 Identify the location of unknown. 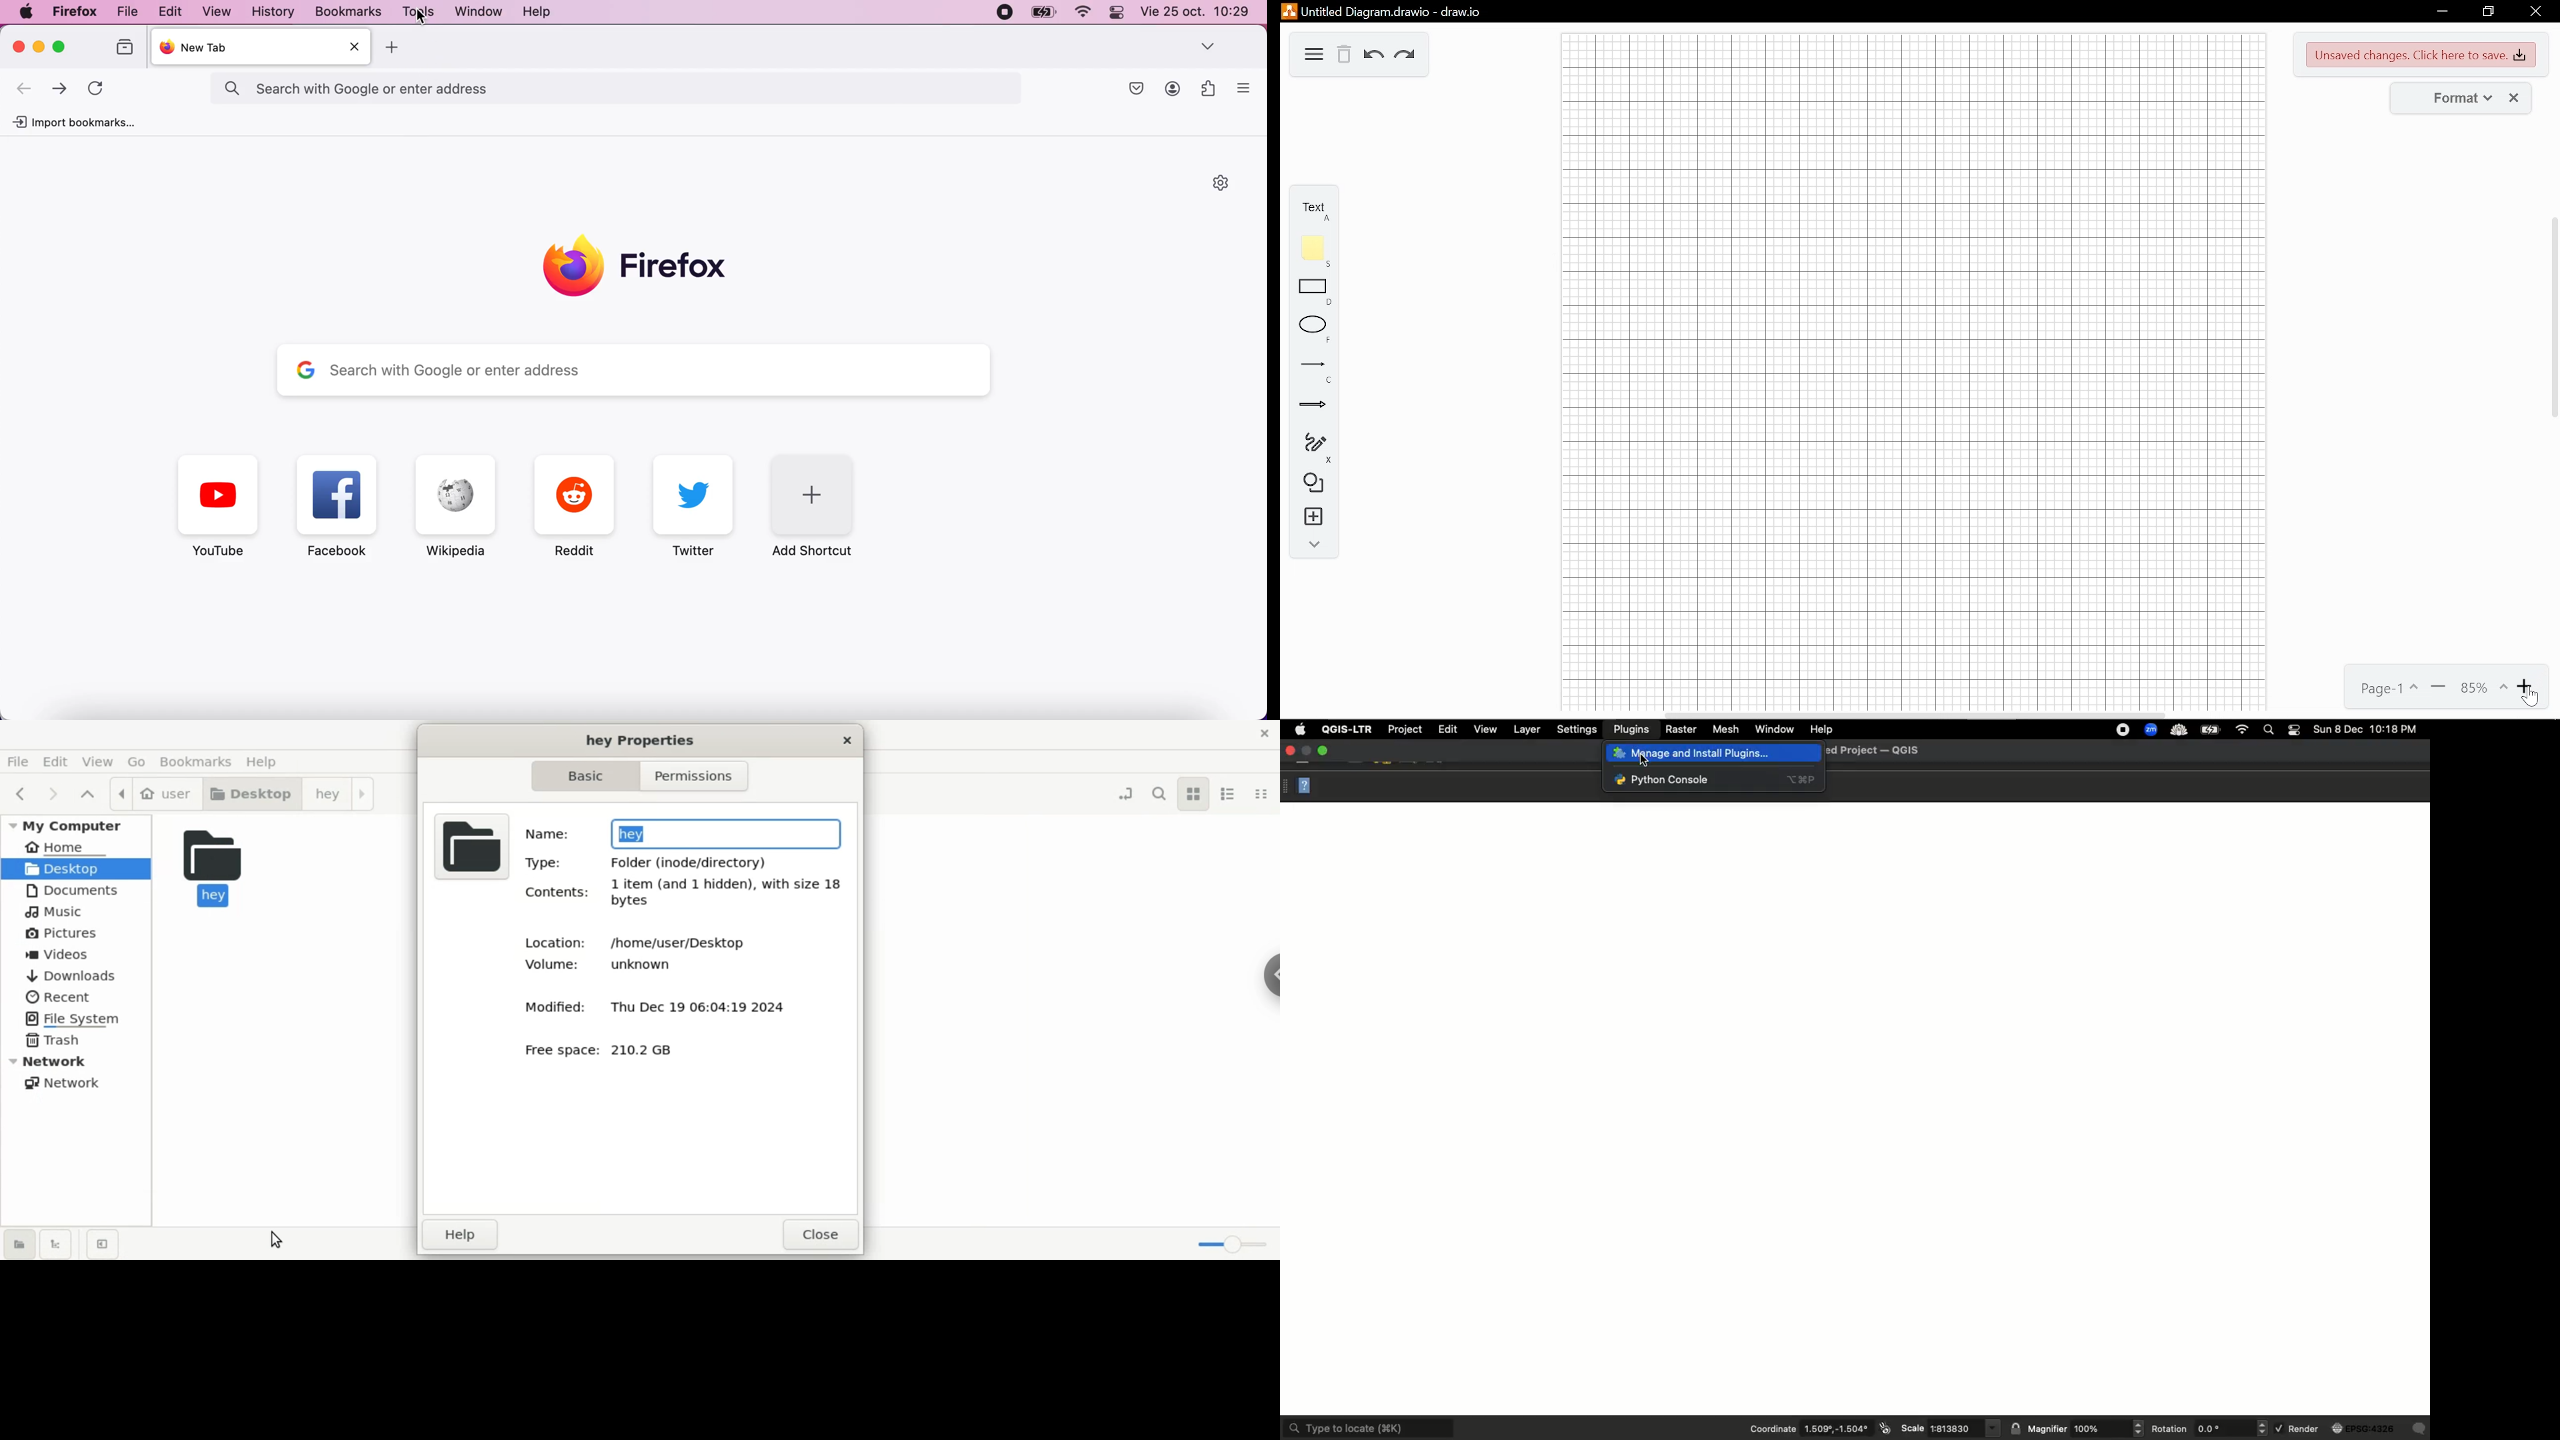
(651, 965).